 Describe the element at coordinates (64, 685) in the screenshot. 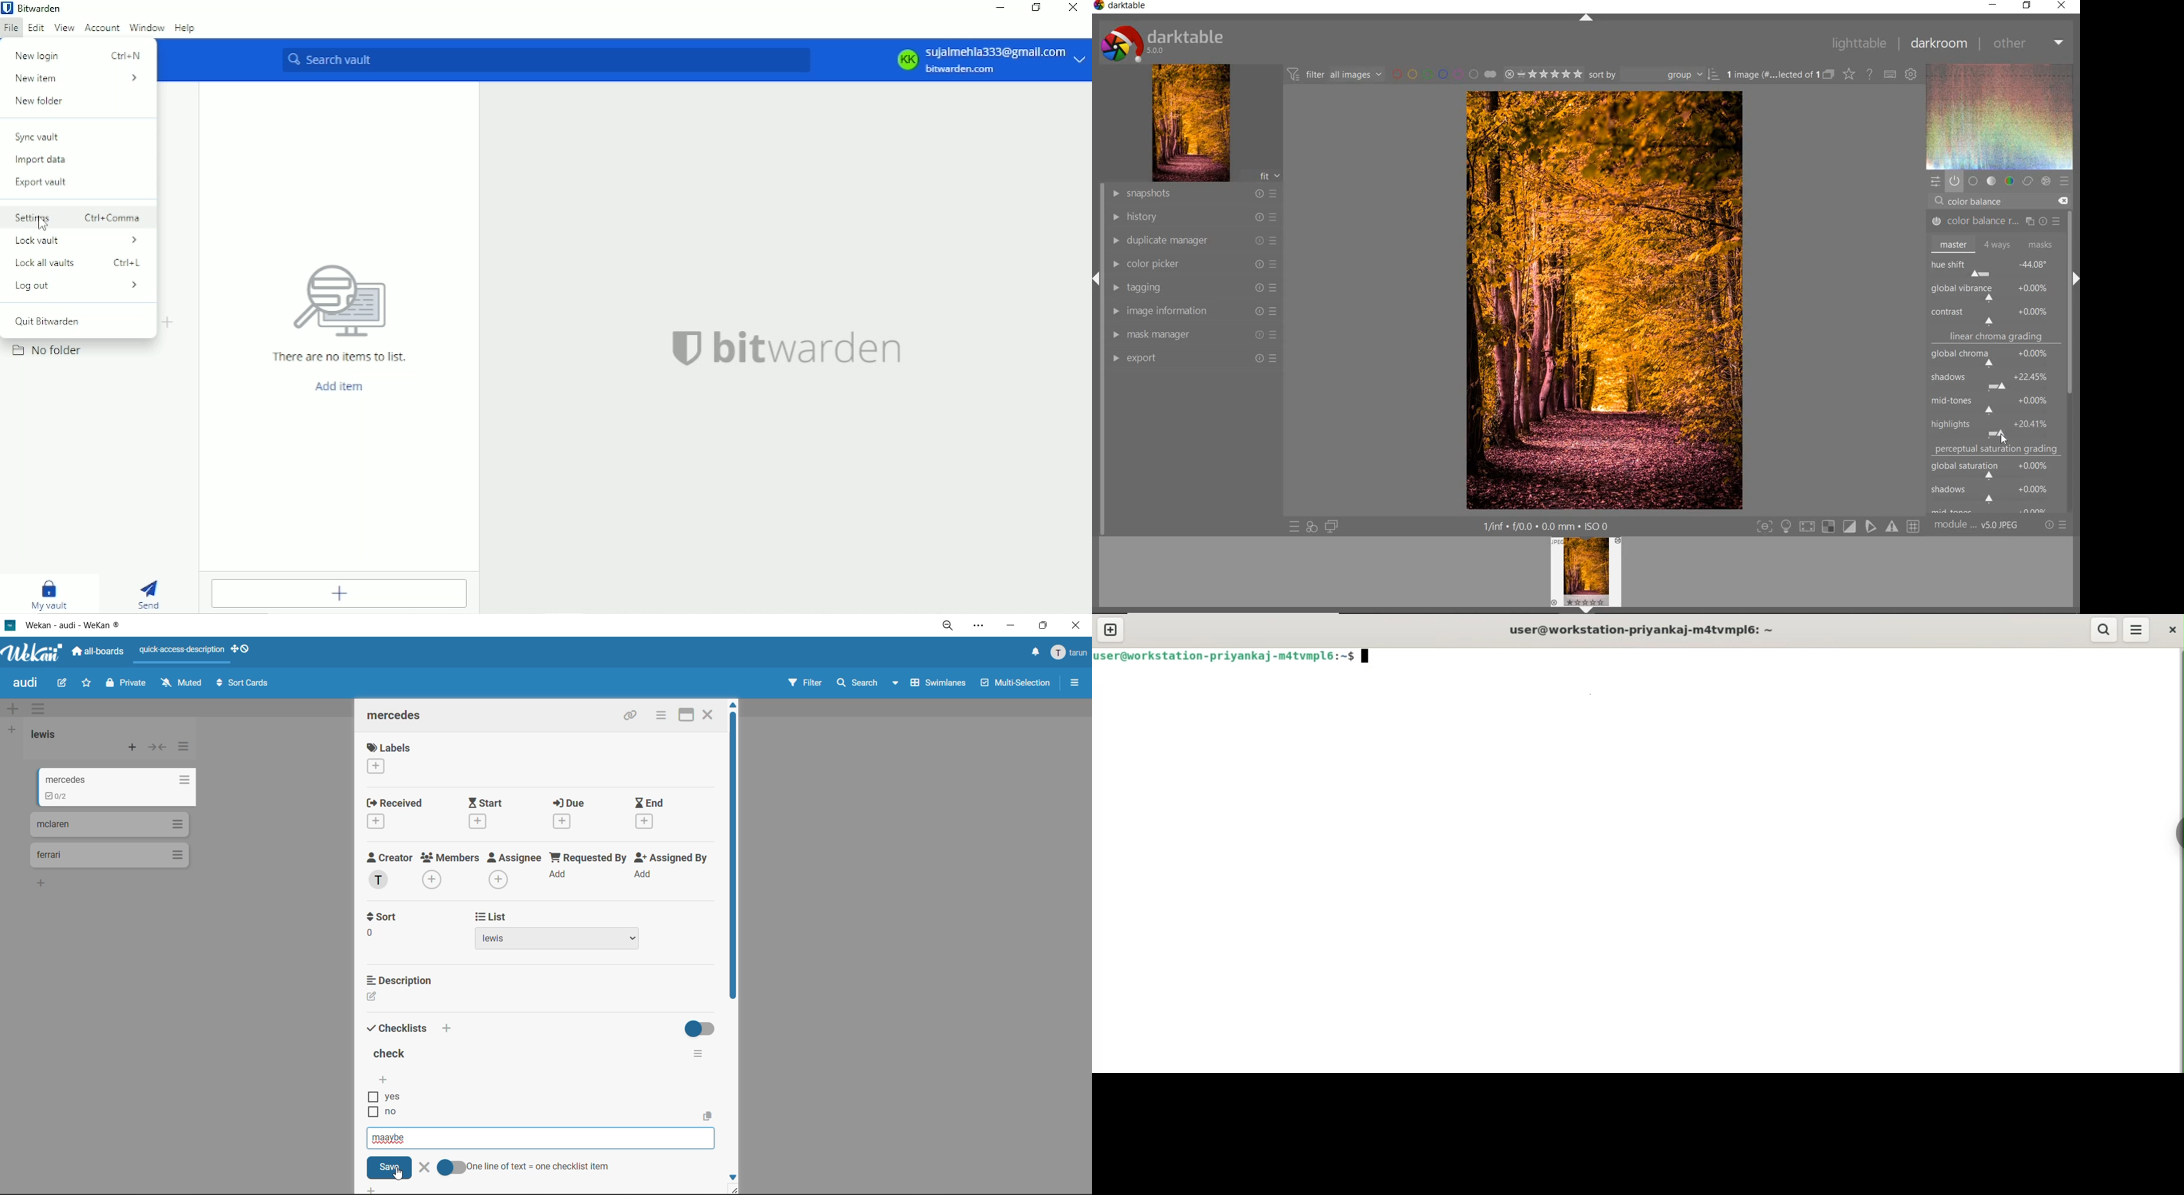

I see `edit` at that location.